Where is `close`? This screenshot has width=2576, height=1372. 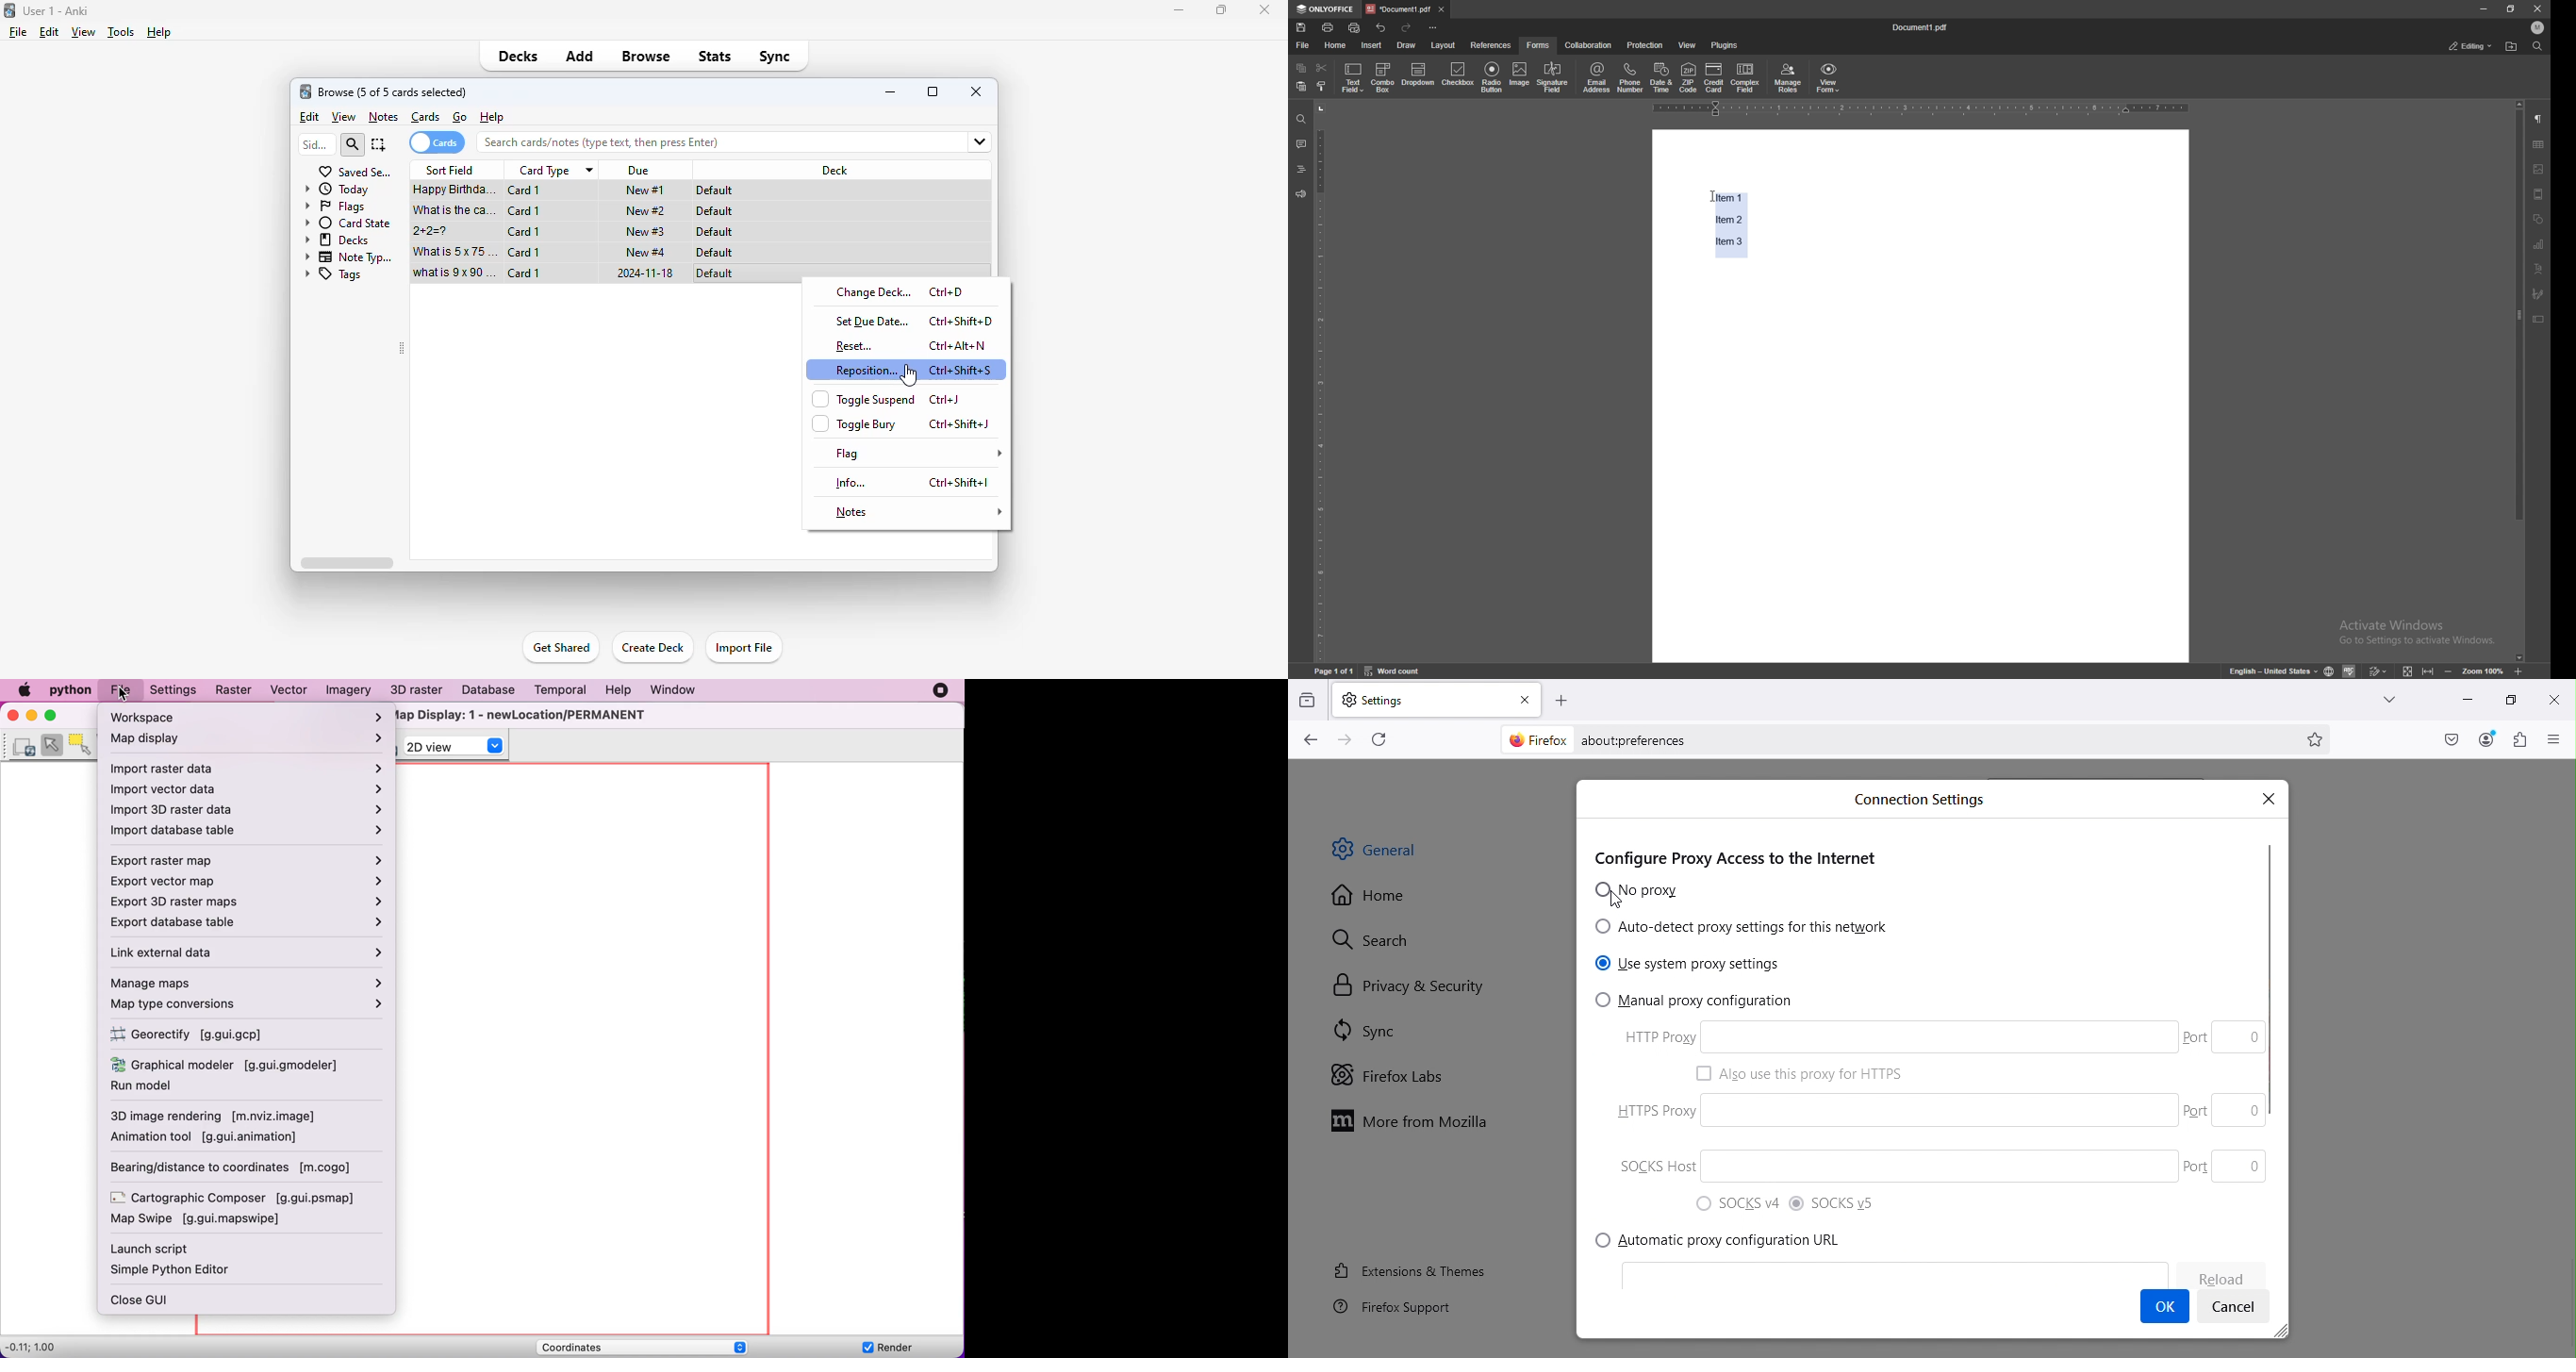 close is located at coordinates (977, 91).